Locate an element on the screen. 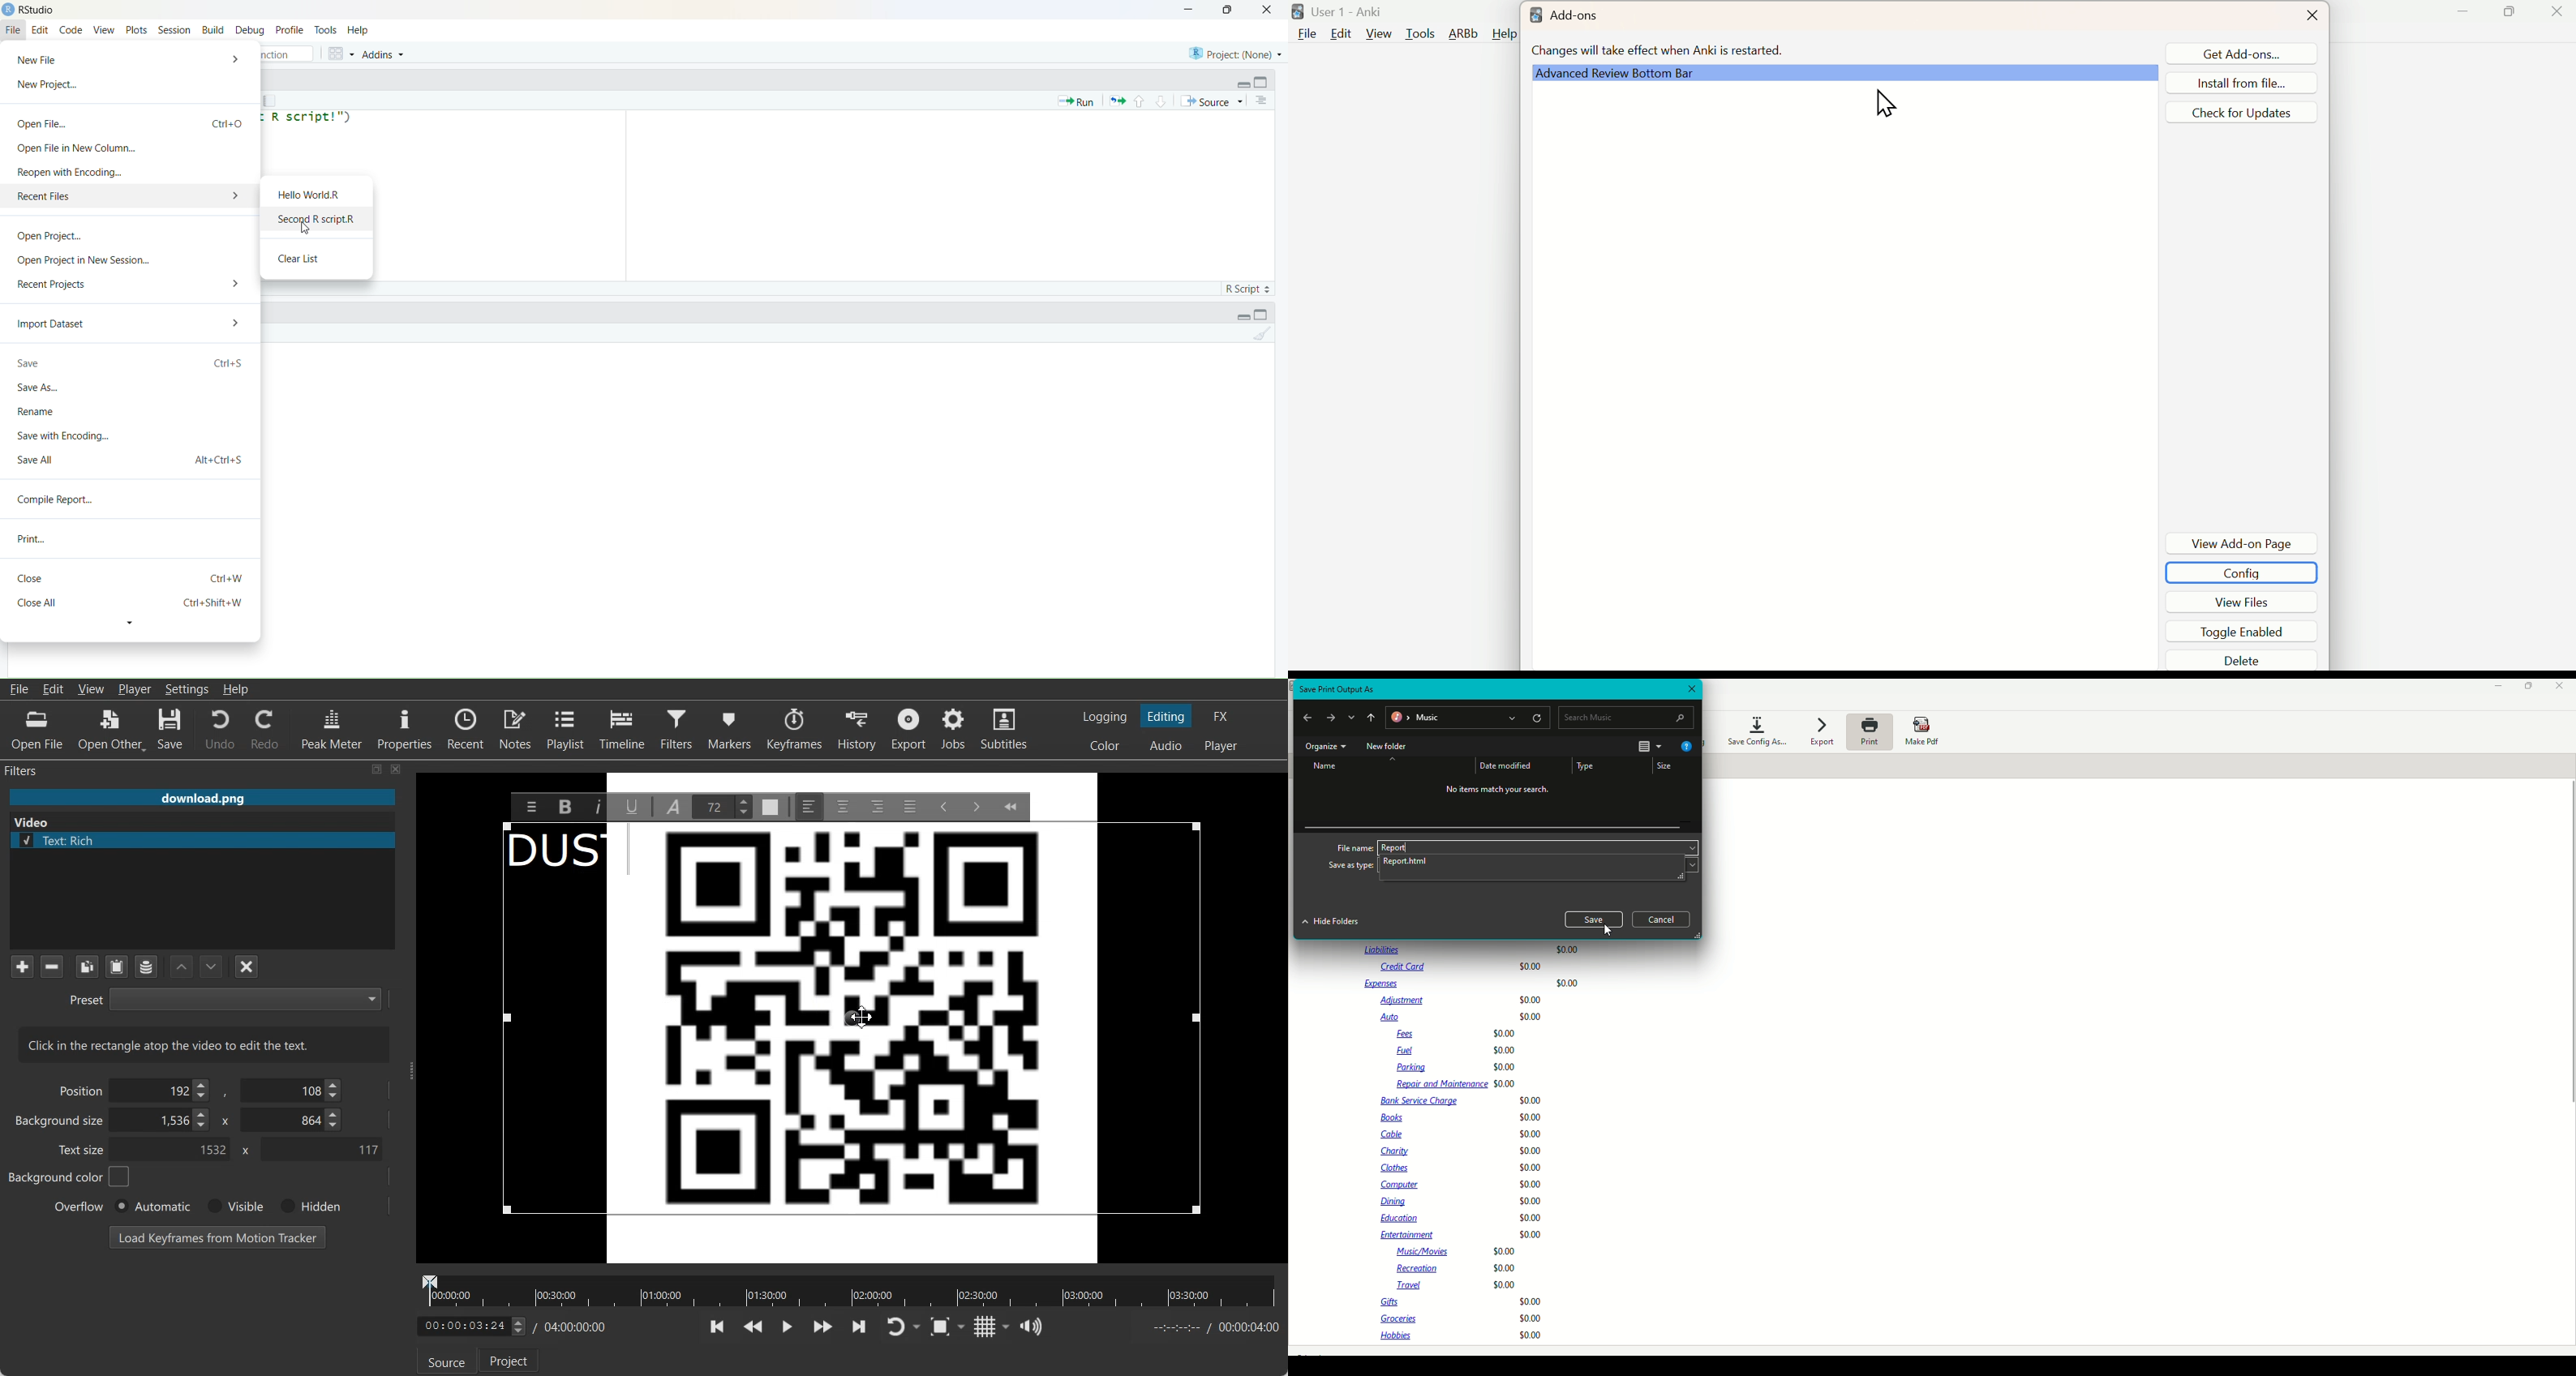  Show the volume control is located at coordinates (1031, 1327).